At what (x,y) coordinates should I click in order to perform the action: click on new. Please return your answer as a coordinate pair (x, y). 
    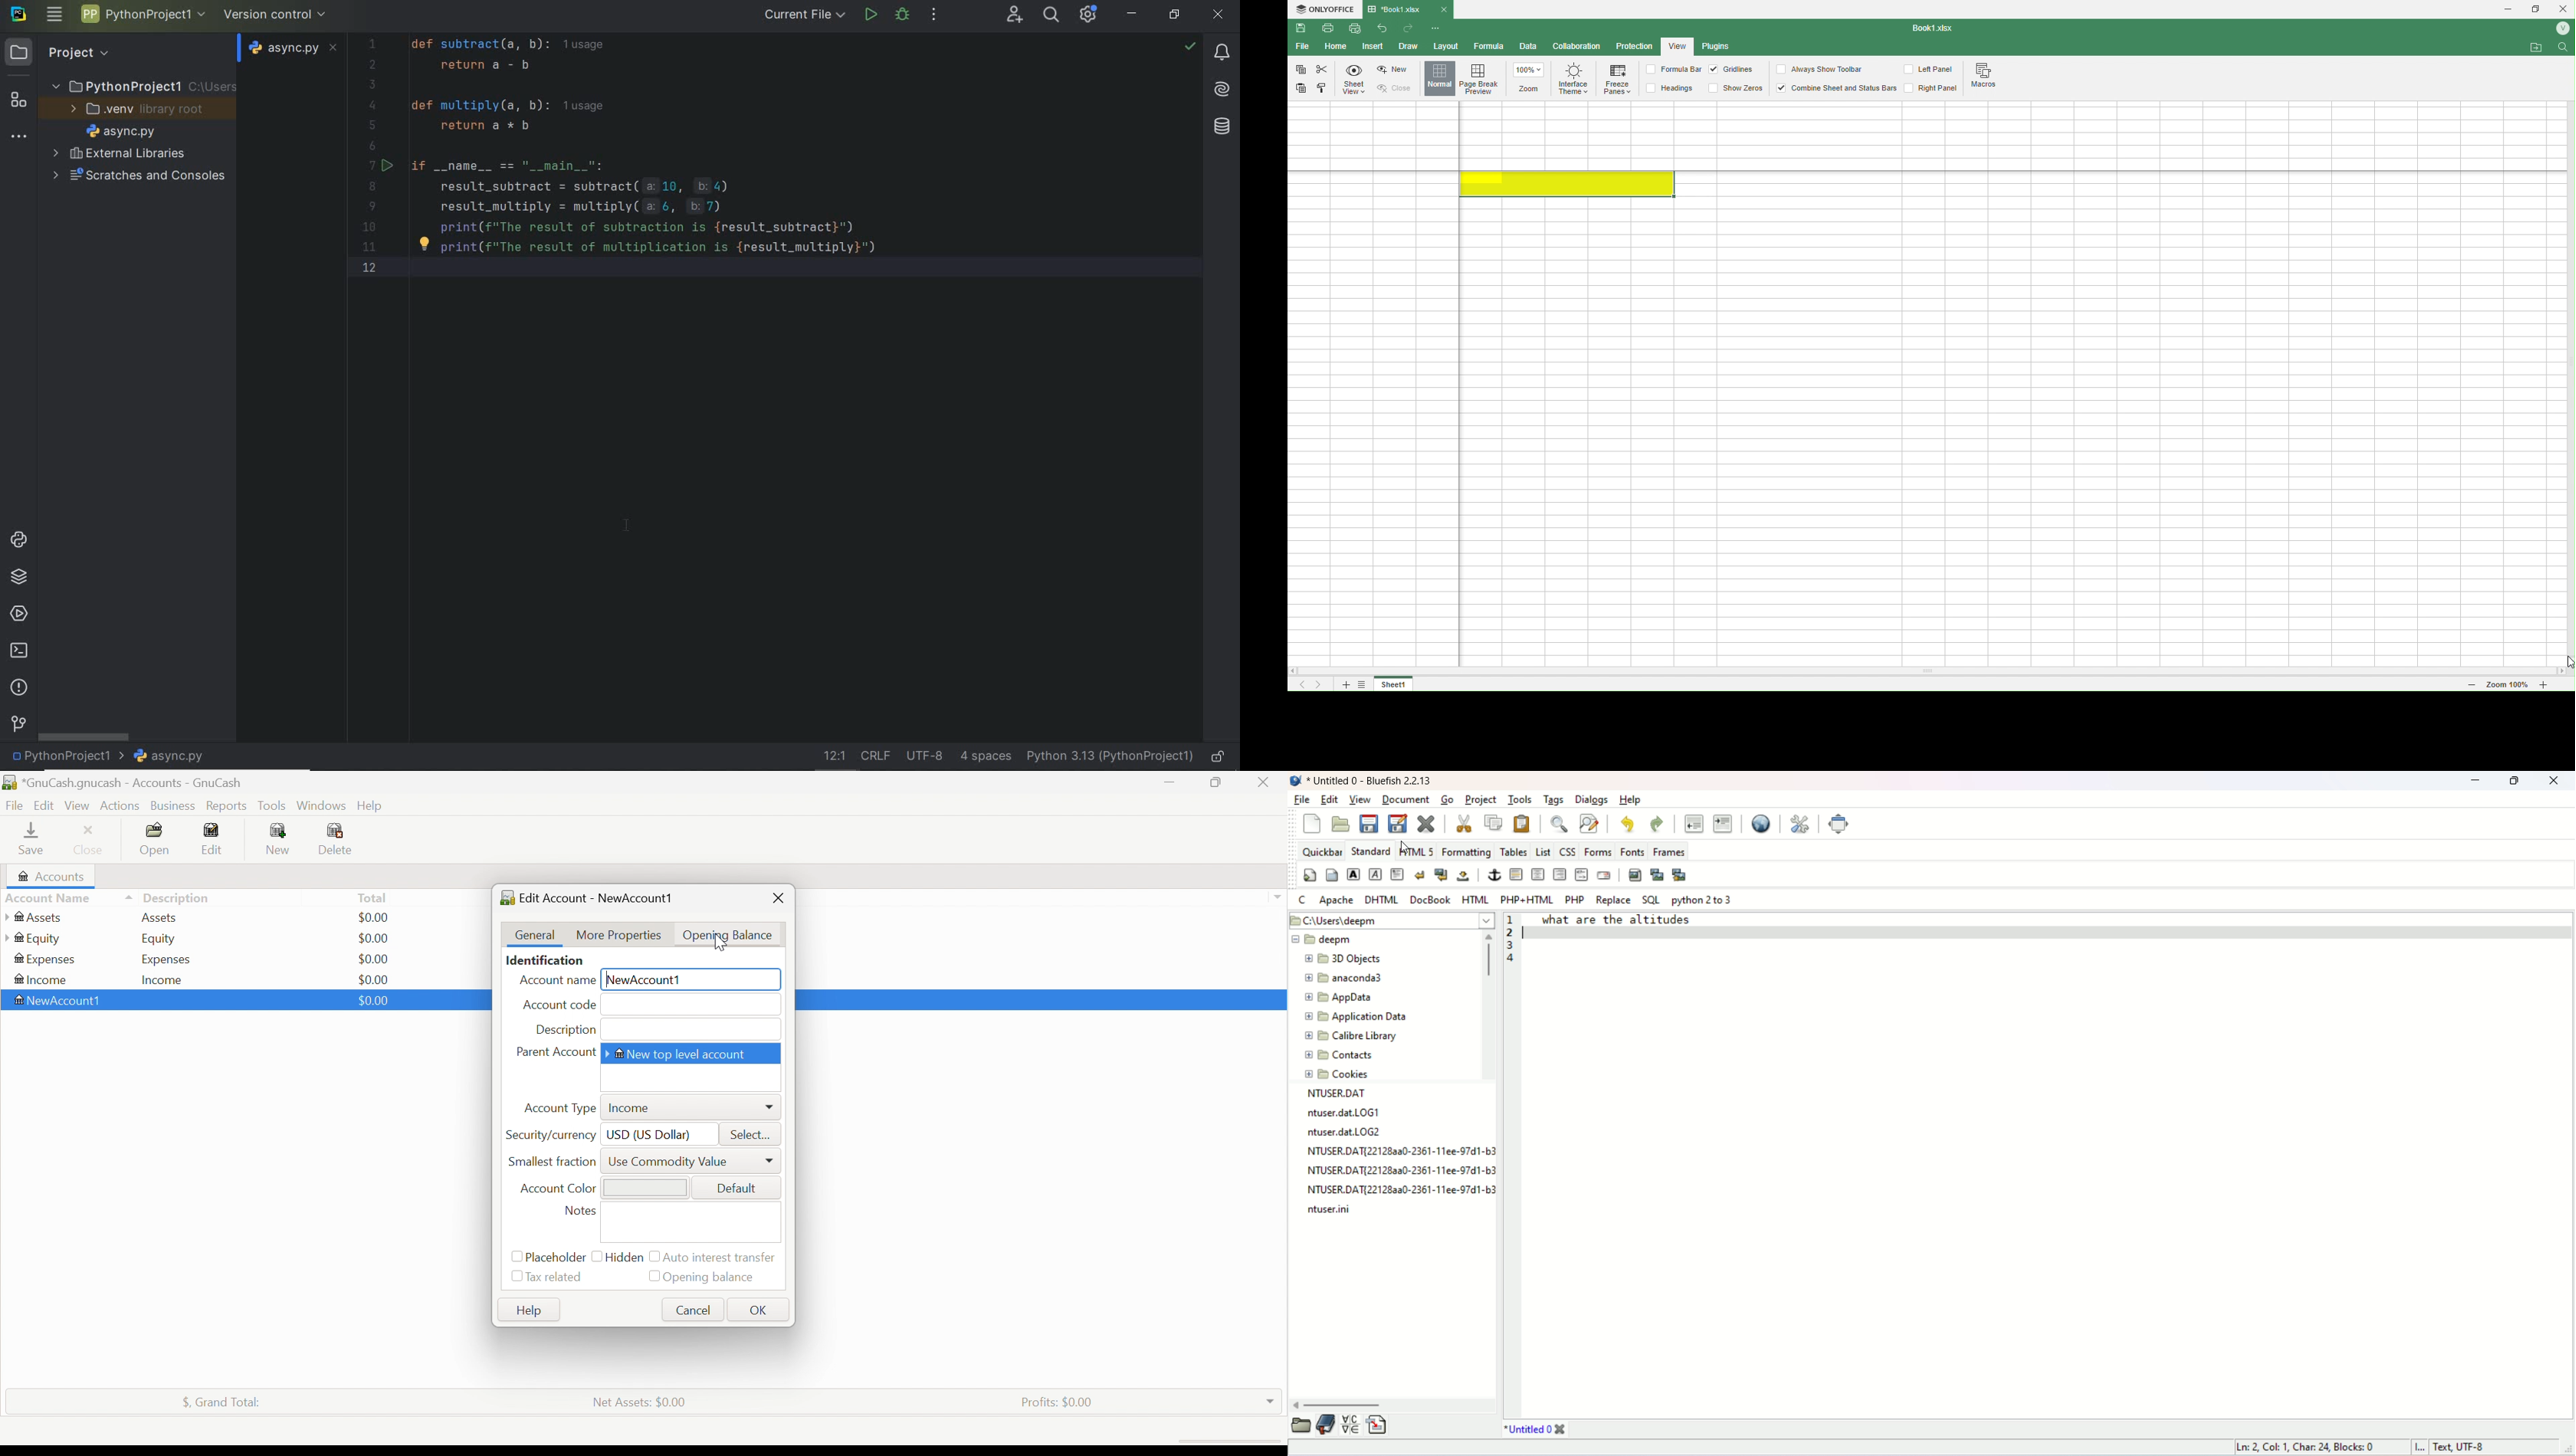
    Looking at the image, I should click on (1309, 825).